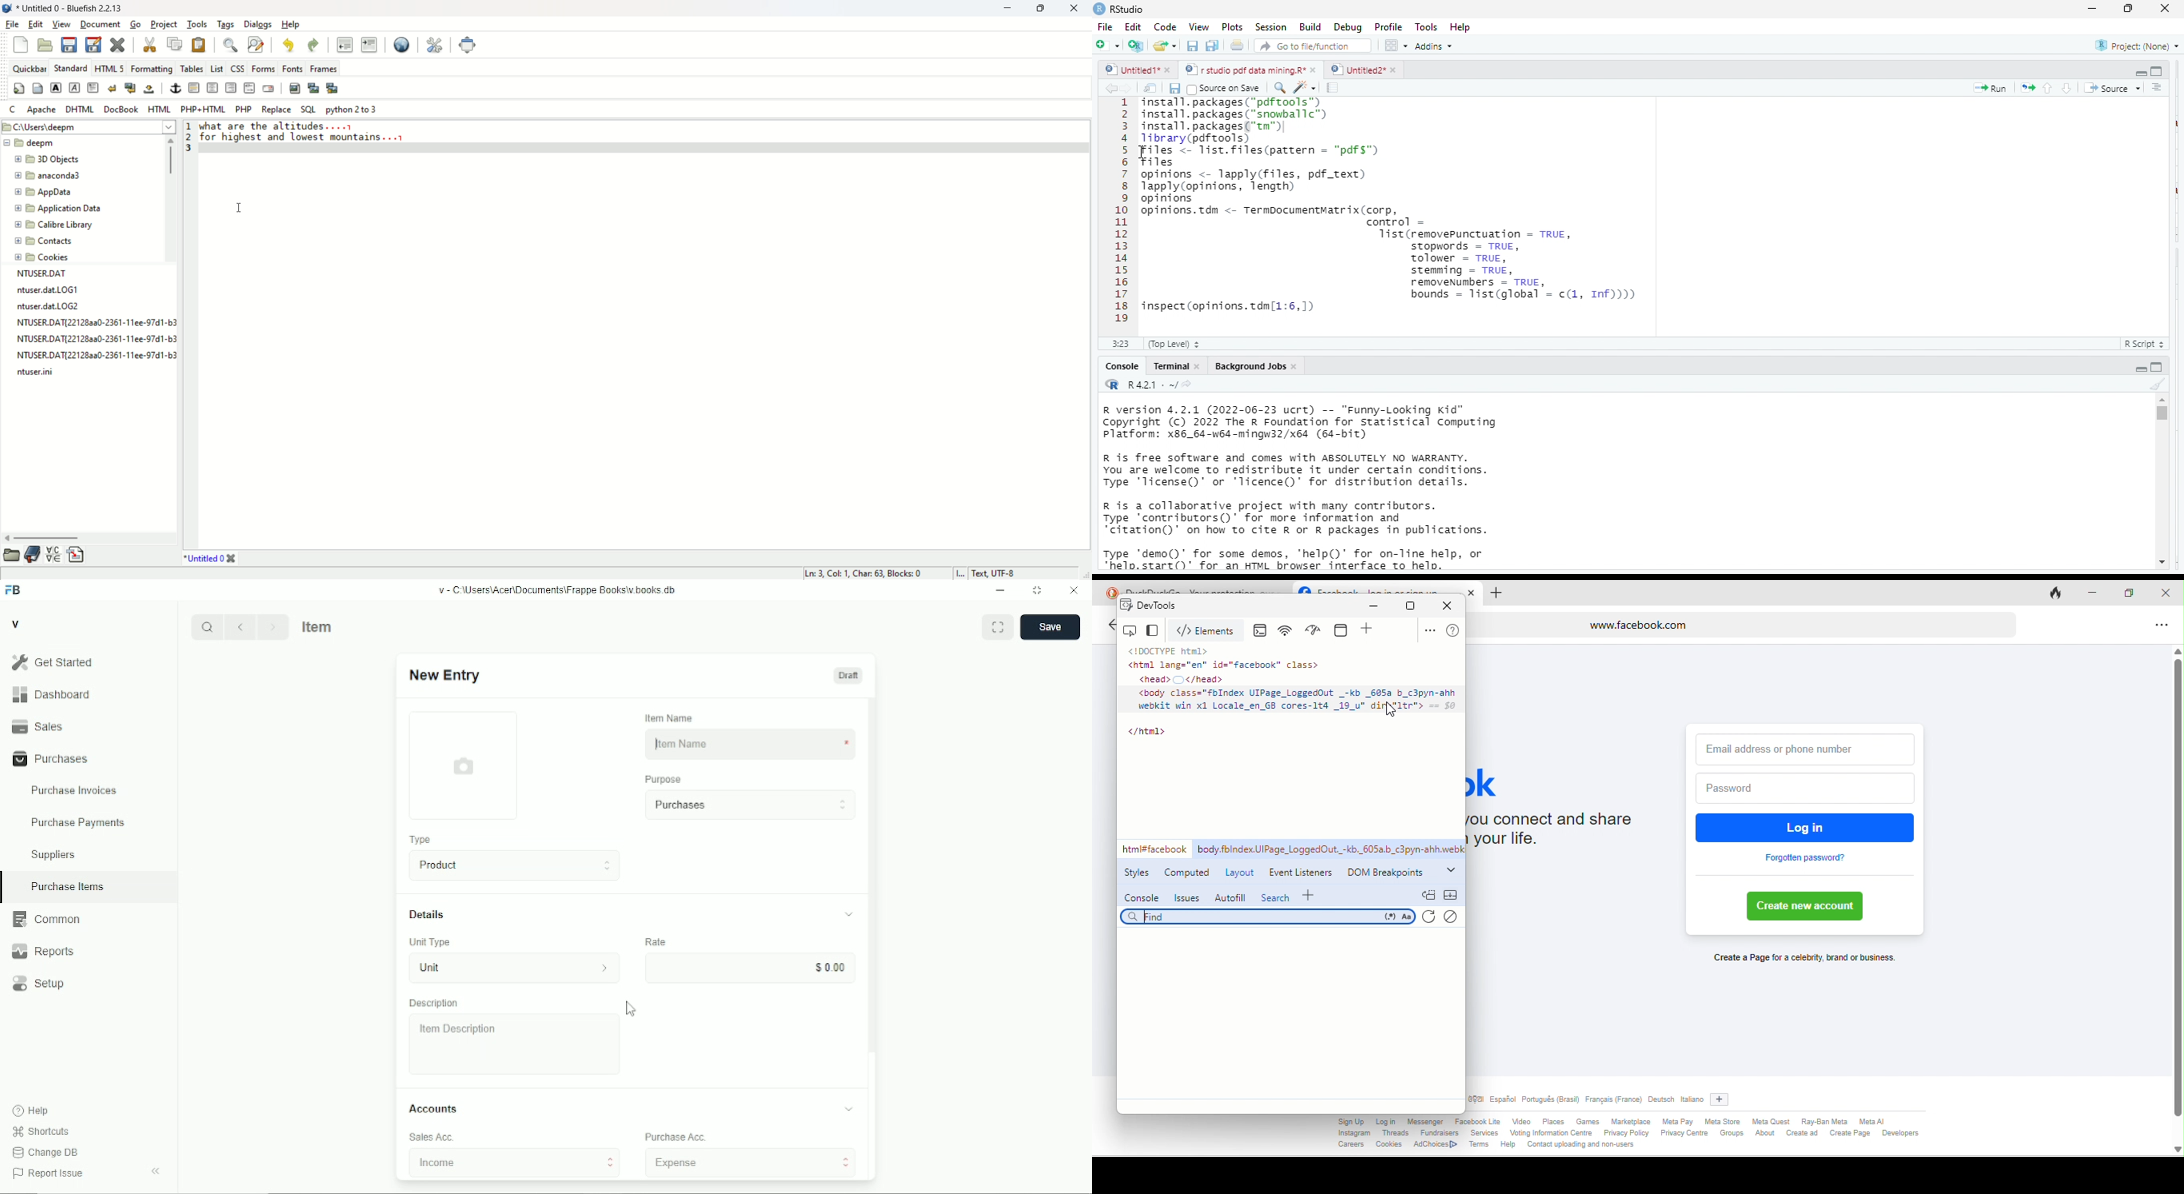 This screenshot has width=2184, height=1204. What do you see at coordinates (515, 1044) in the screenshot?
I see `item description` at bounding box center [515, 1044].